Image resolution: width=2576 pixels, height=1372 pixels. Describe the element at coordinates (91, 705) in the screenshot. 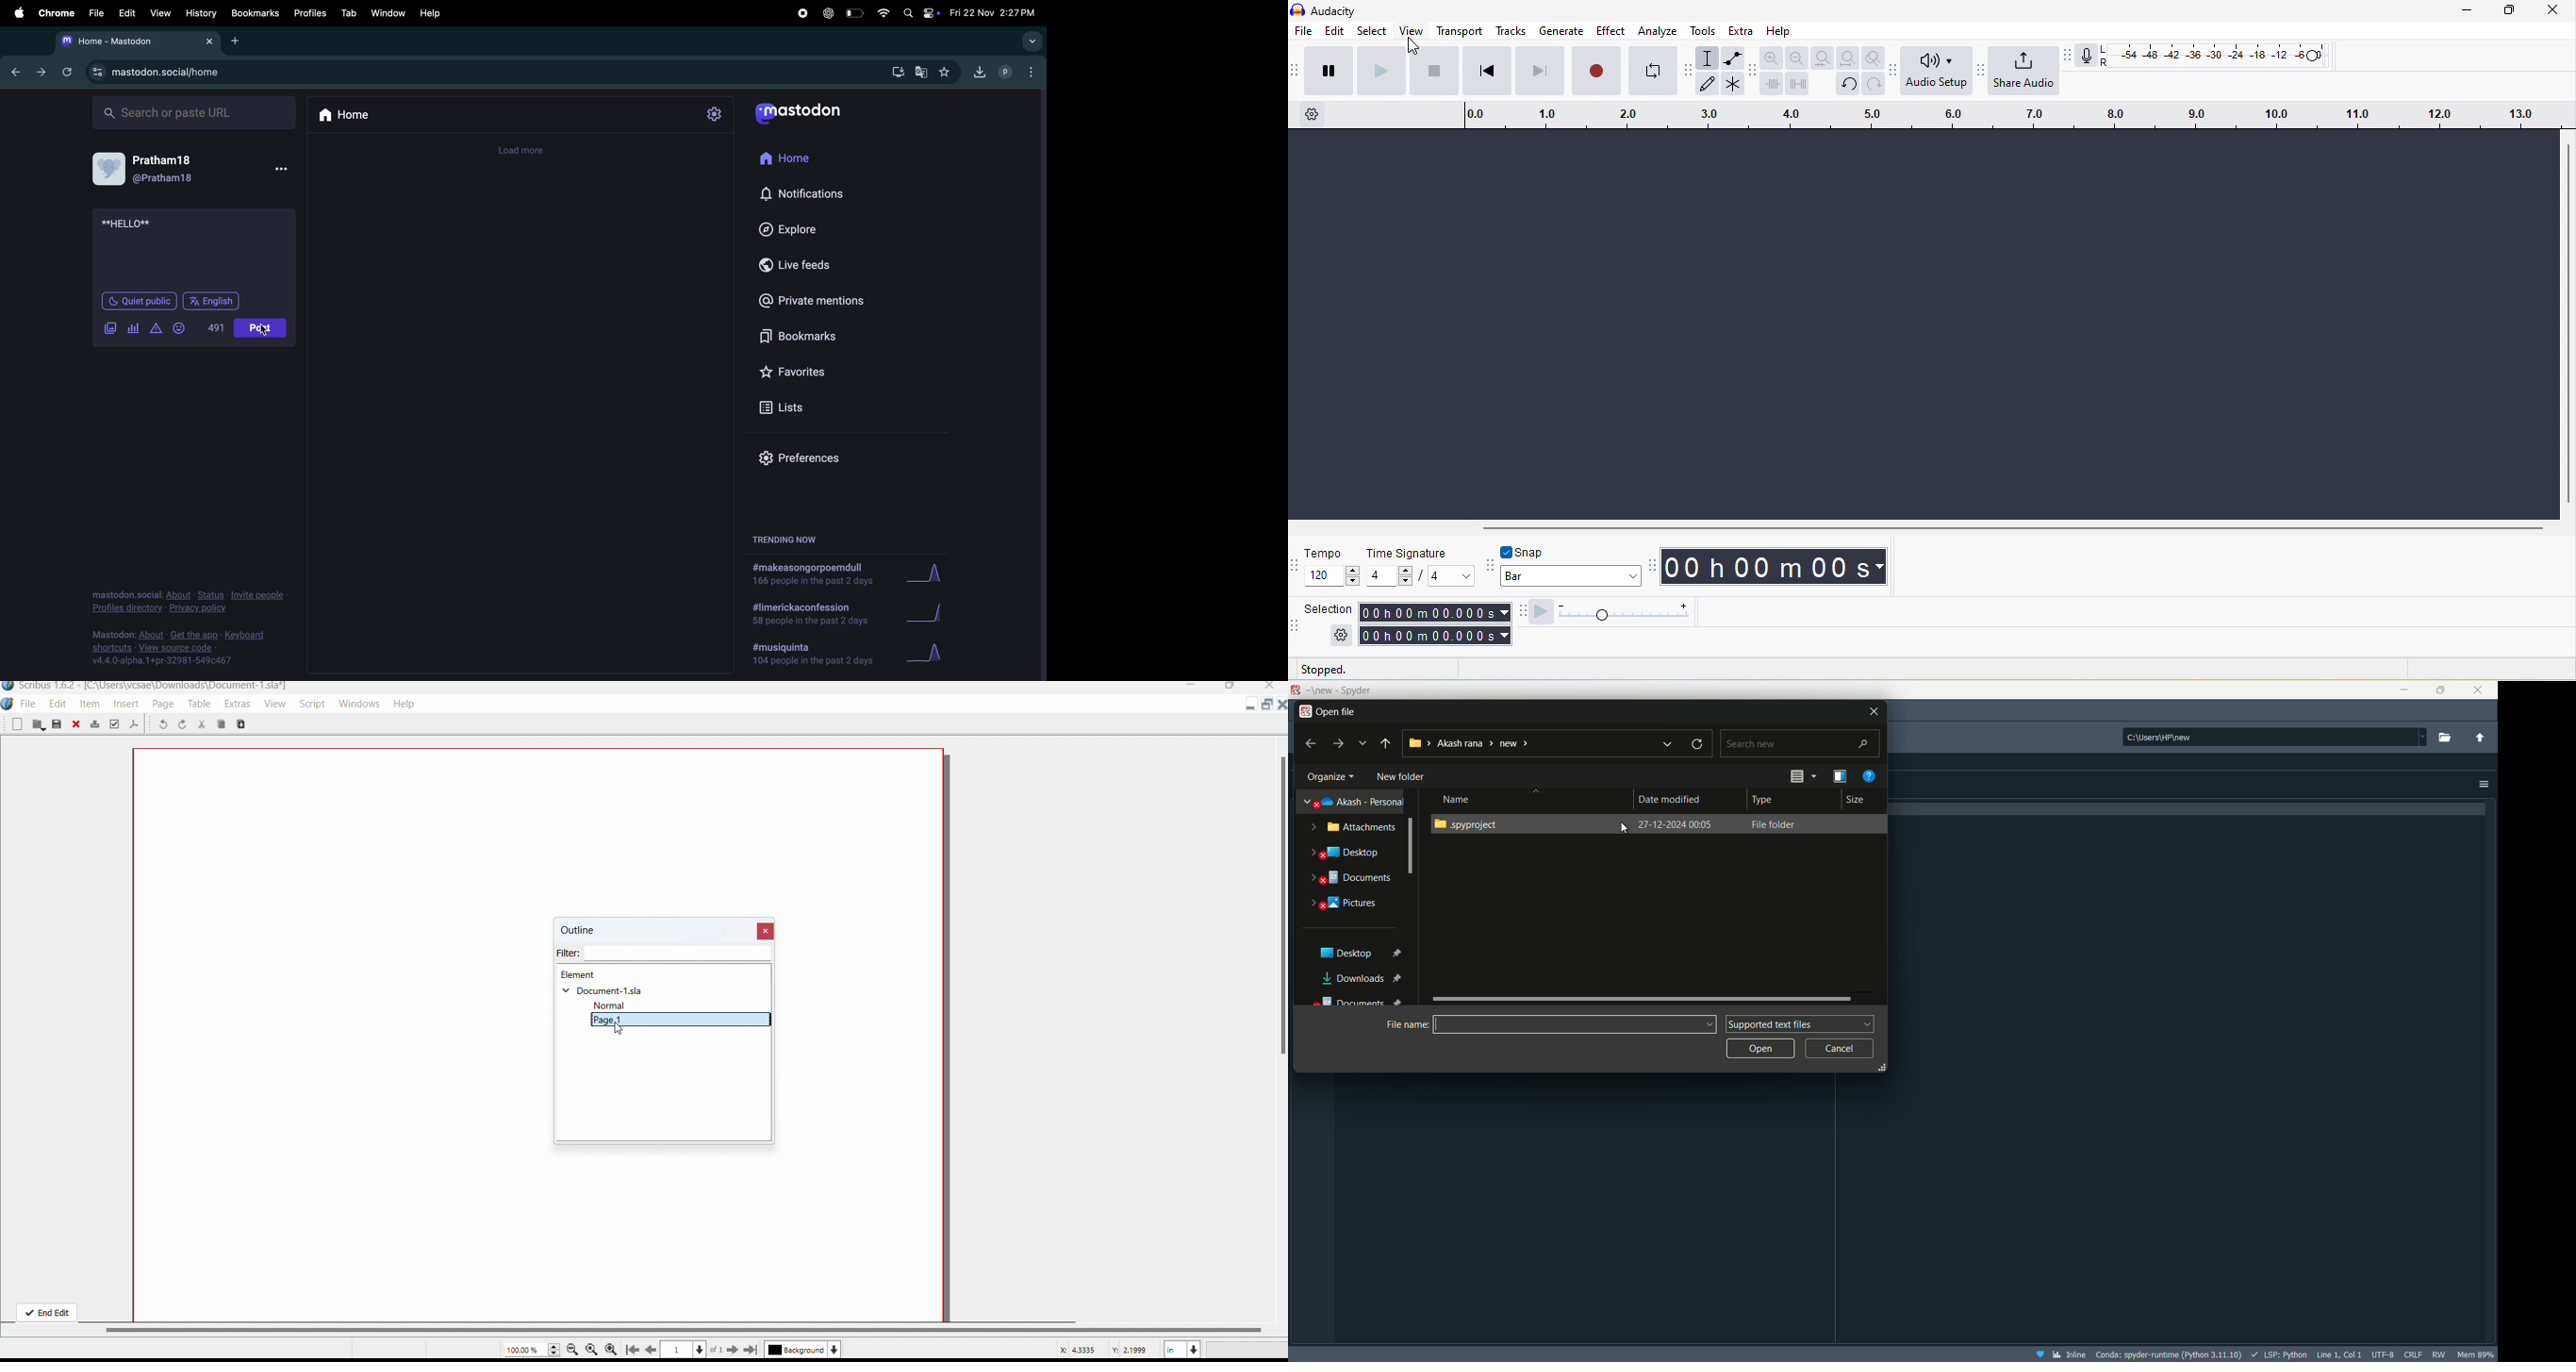

I see `` at that location.